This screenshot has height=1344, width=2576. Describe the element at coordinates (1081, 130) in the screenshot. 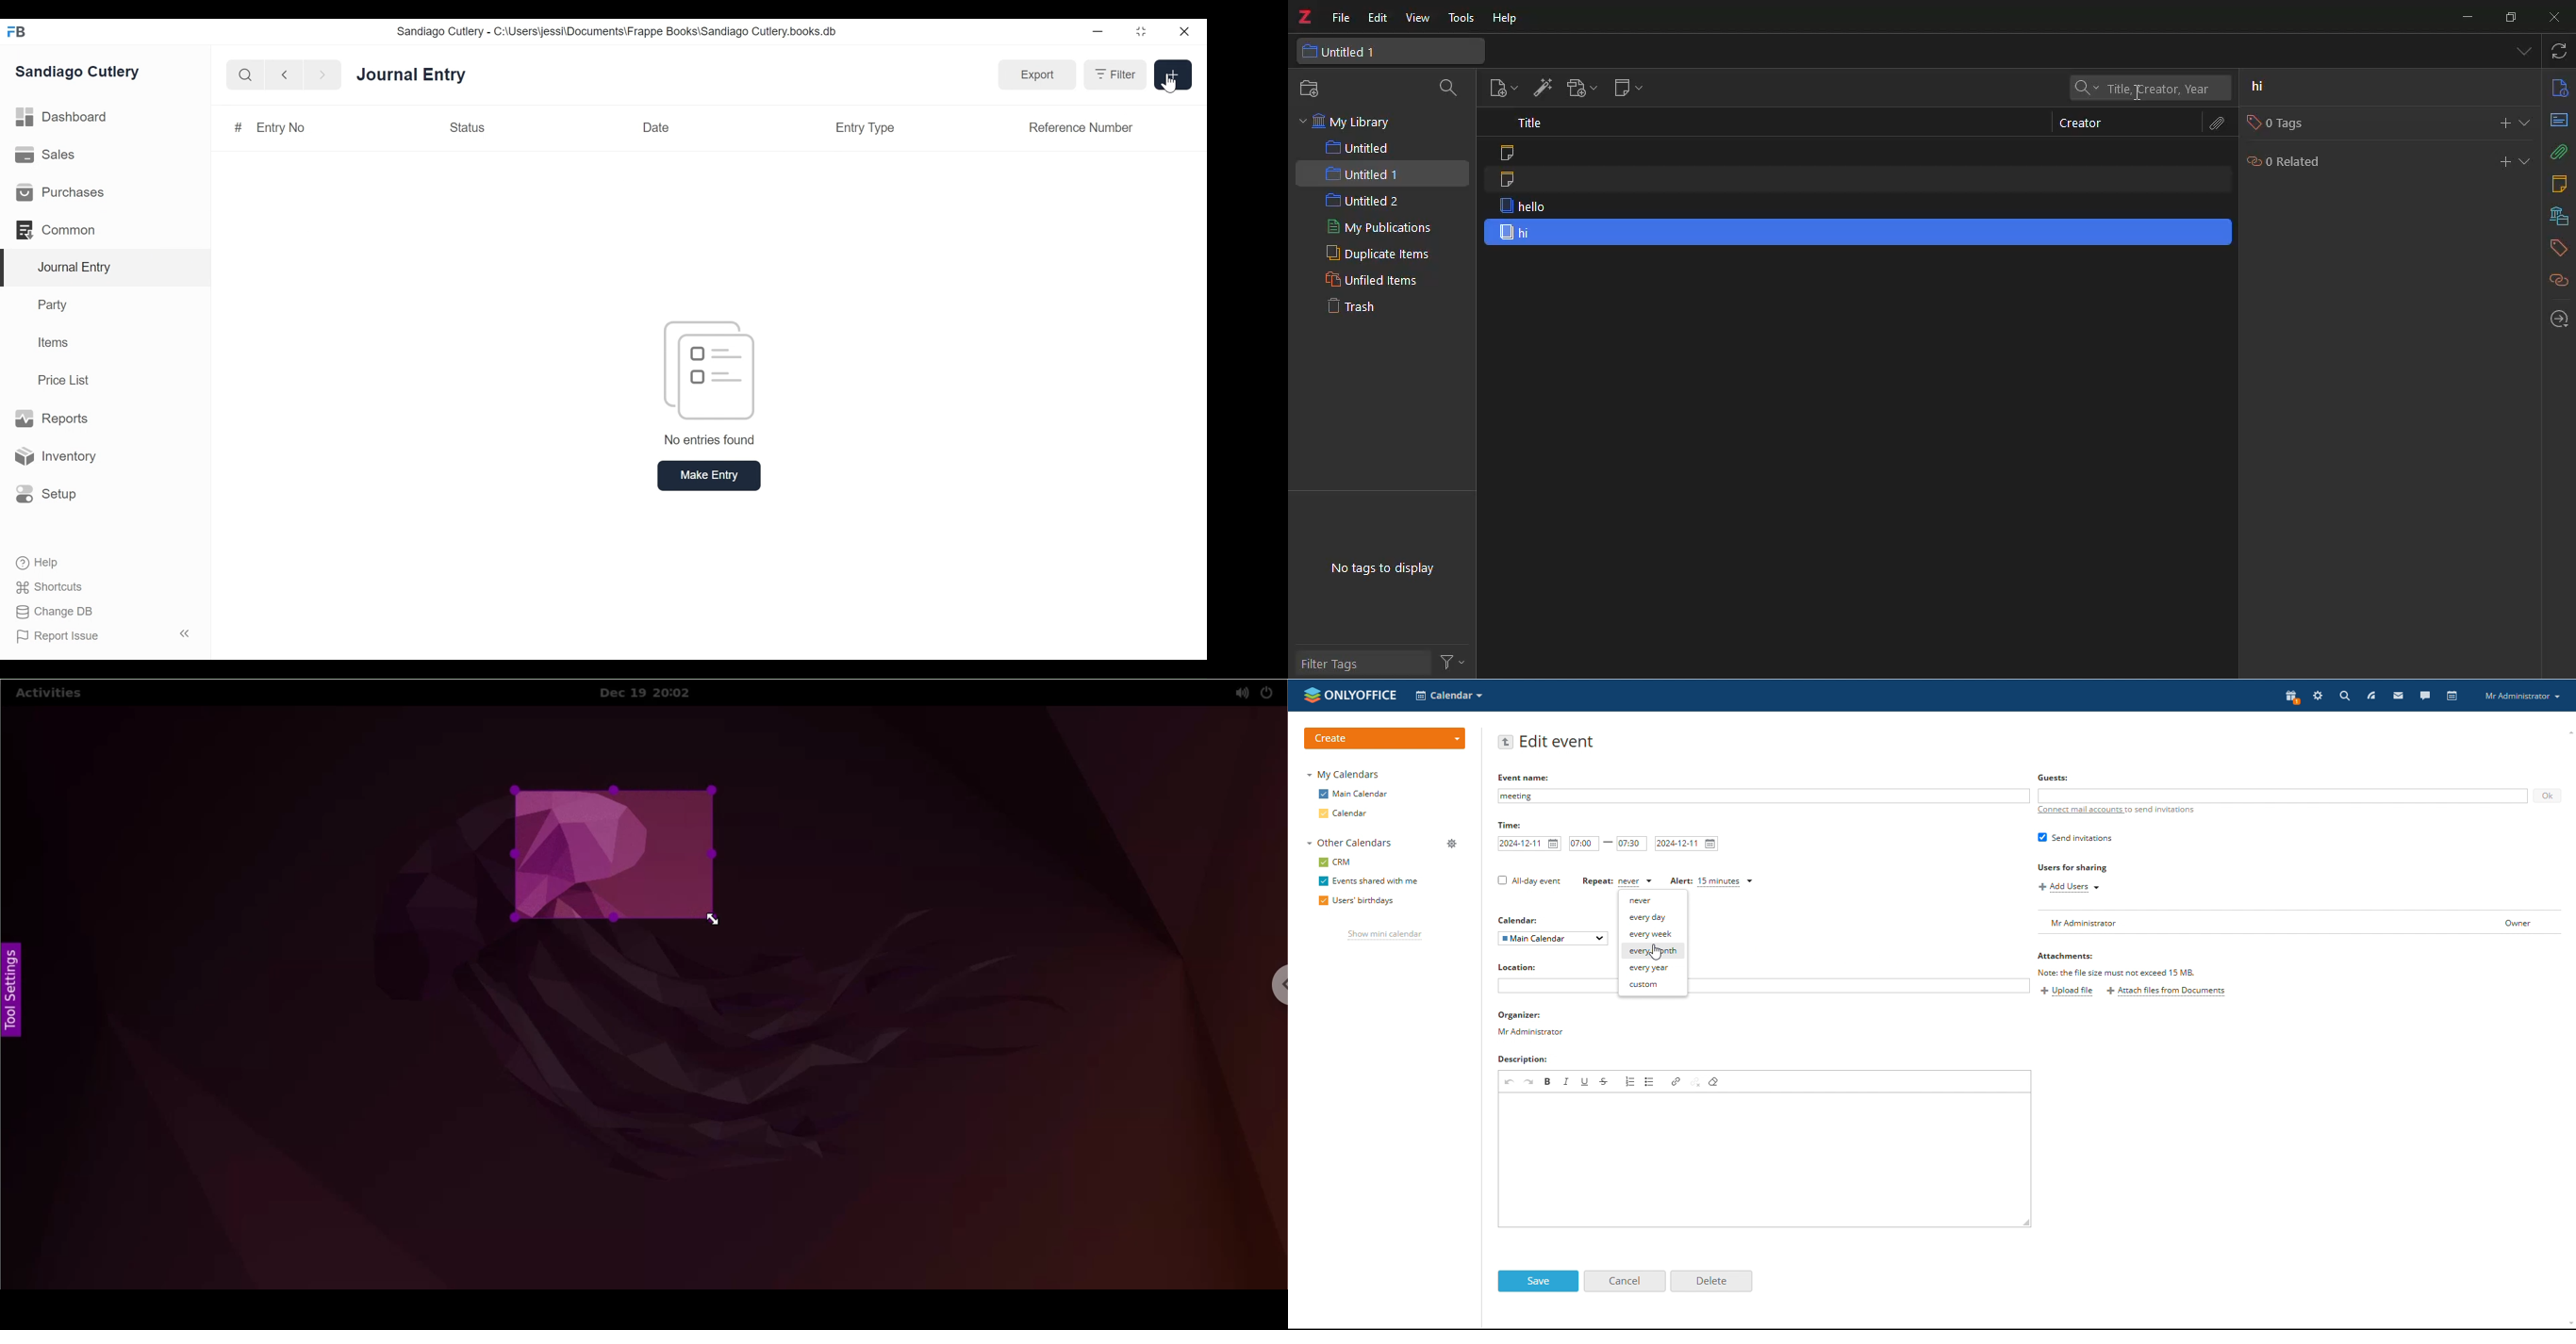

I see `Reference Number` at that location.